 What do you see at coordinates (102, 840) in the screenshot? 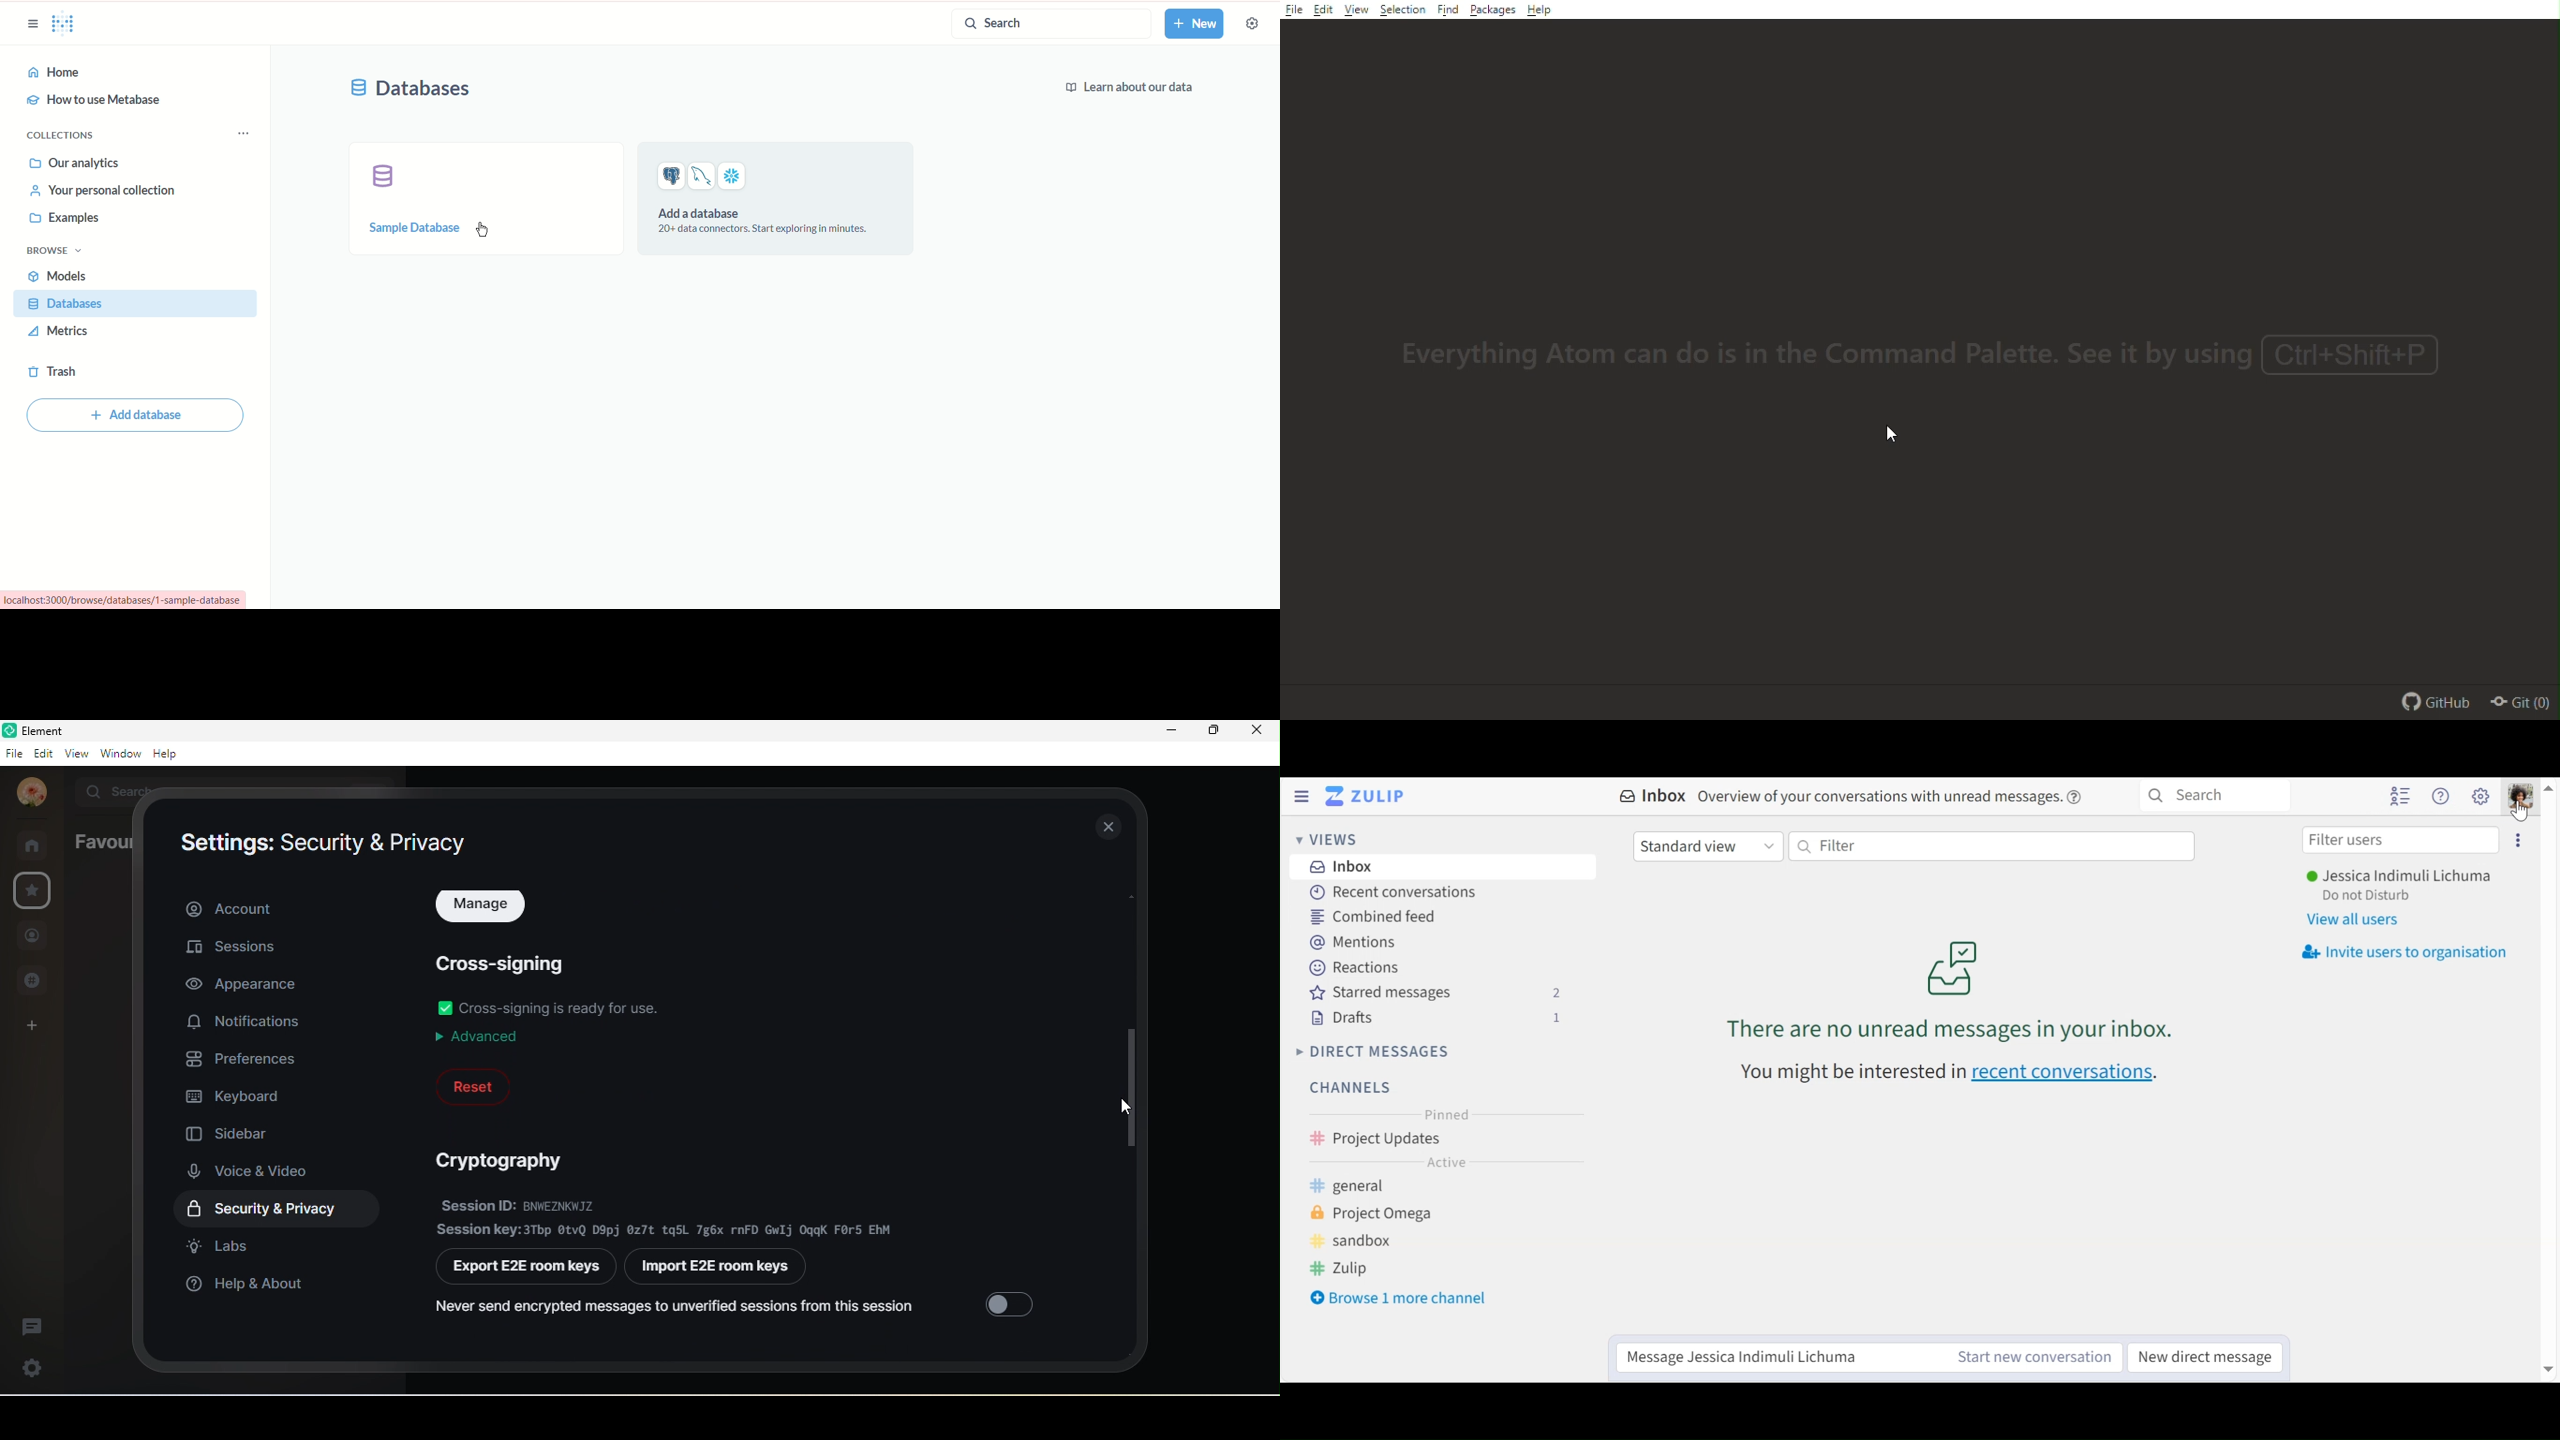
I see `favourites` at bounding box center [102, 840].